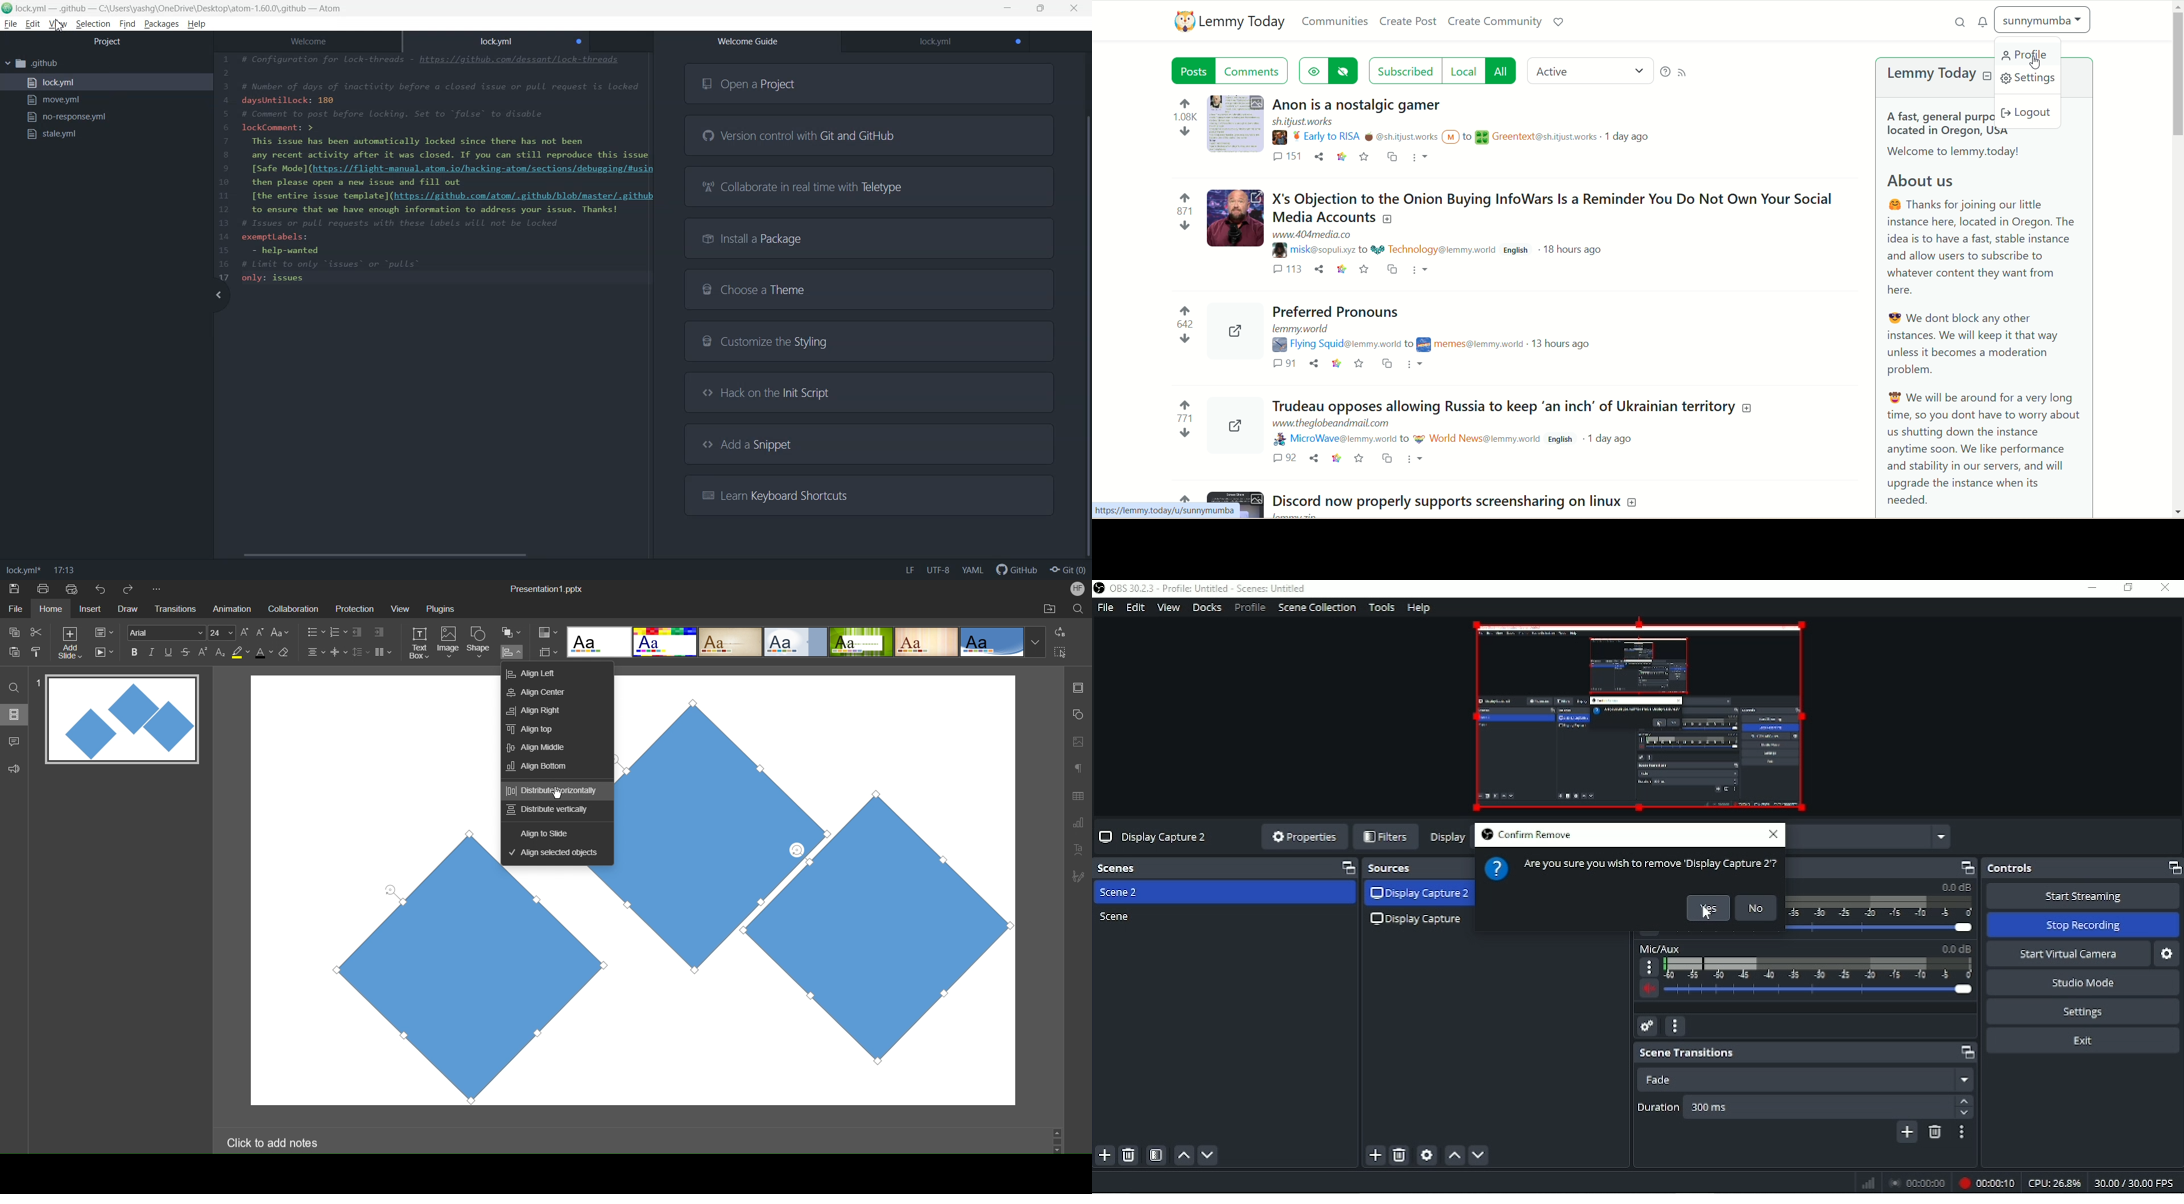 The image size is (2184, 1204). Describe the element at coordinates (1078, 768) in the screenshot. I see `Paragraph Settings` at that location.